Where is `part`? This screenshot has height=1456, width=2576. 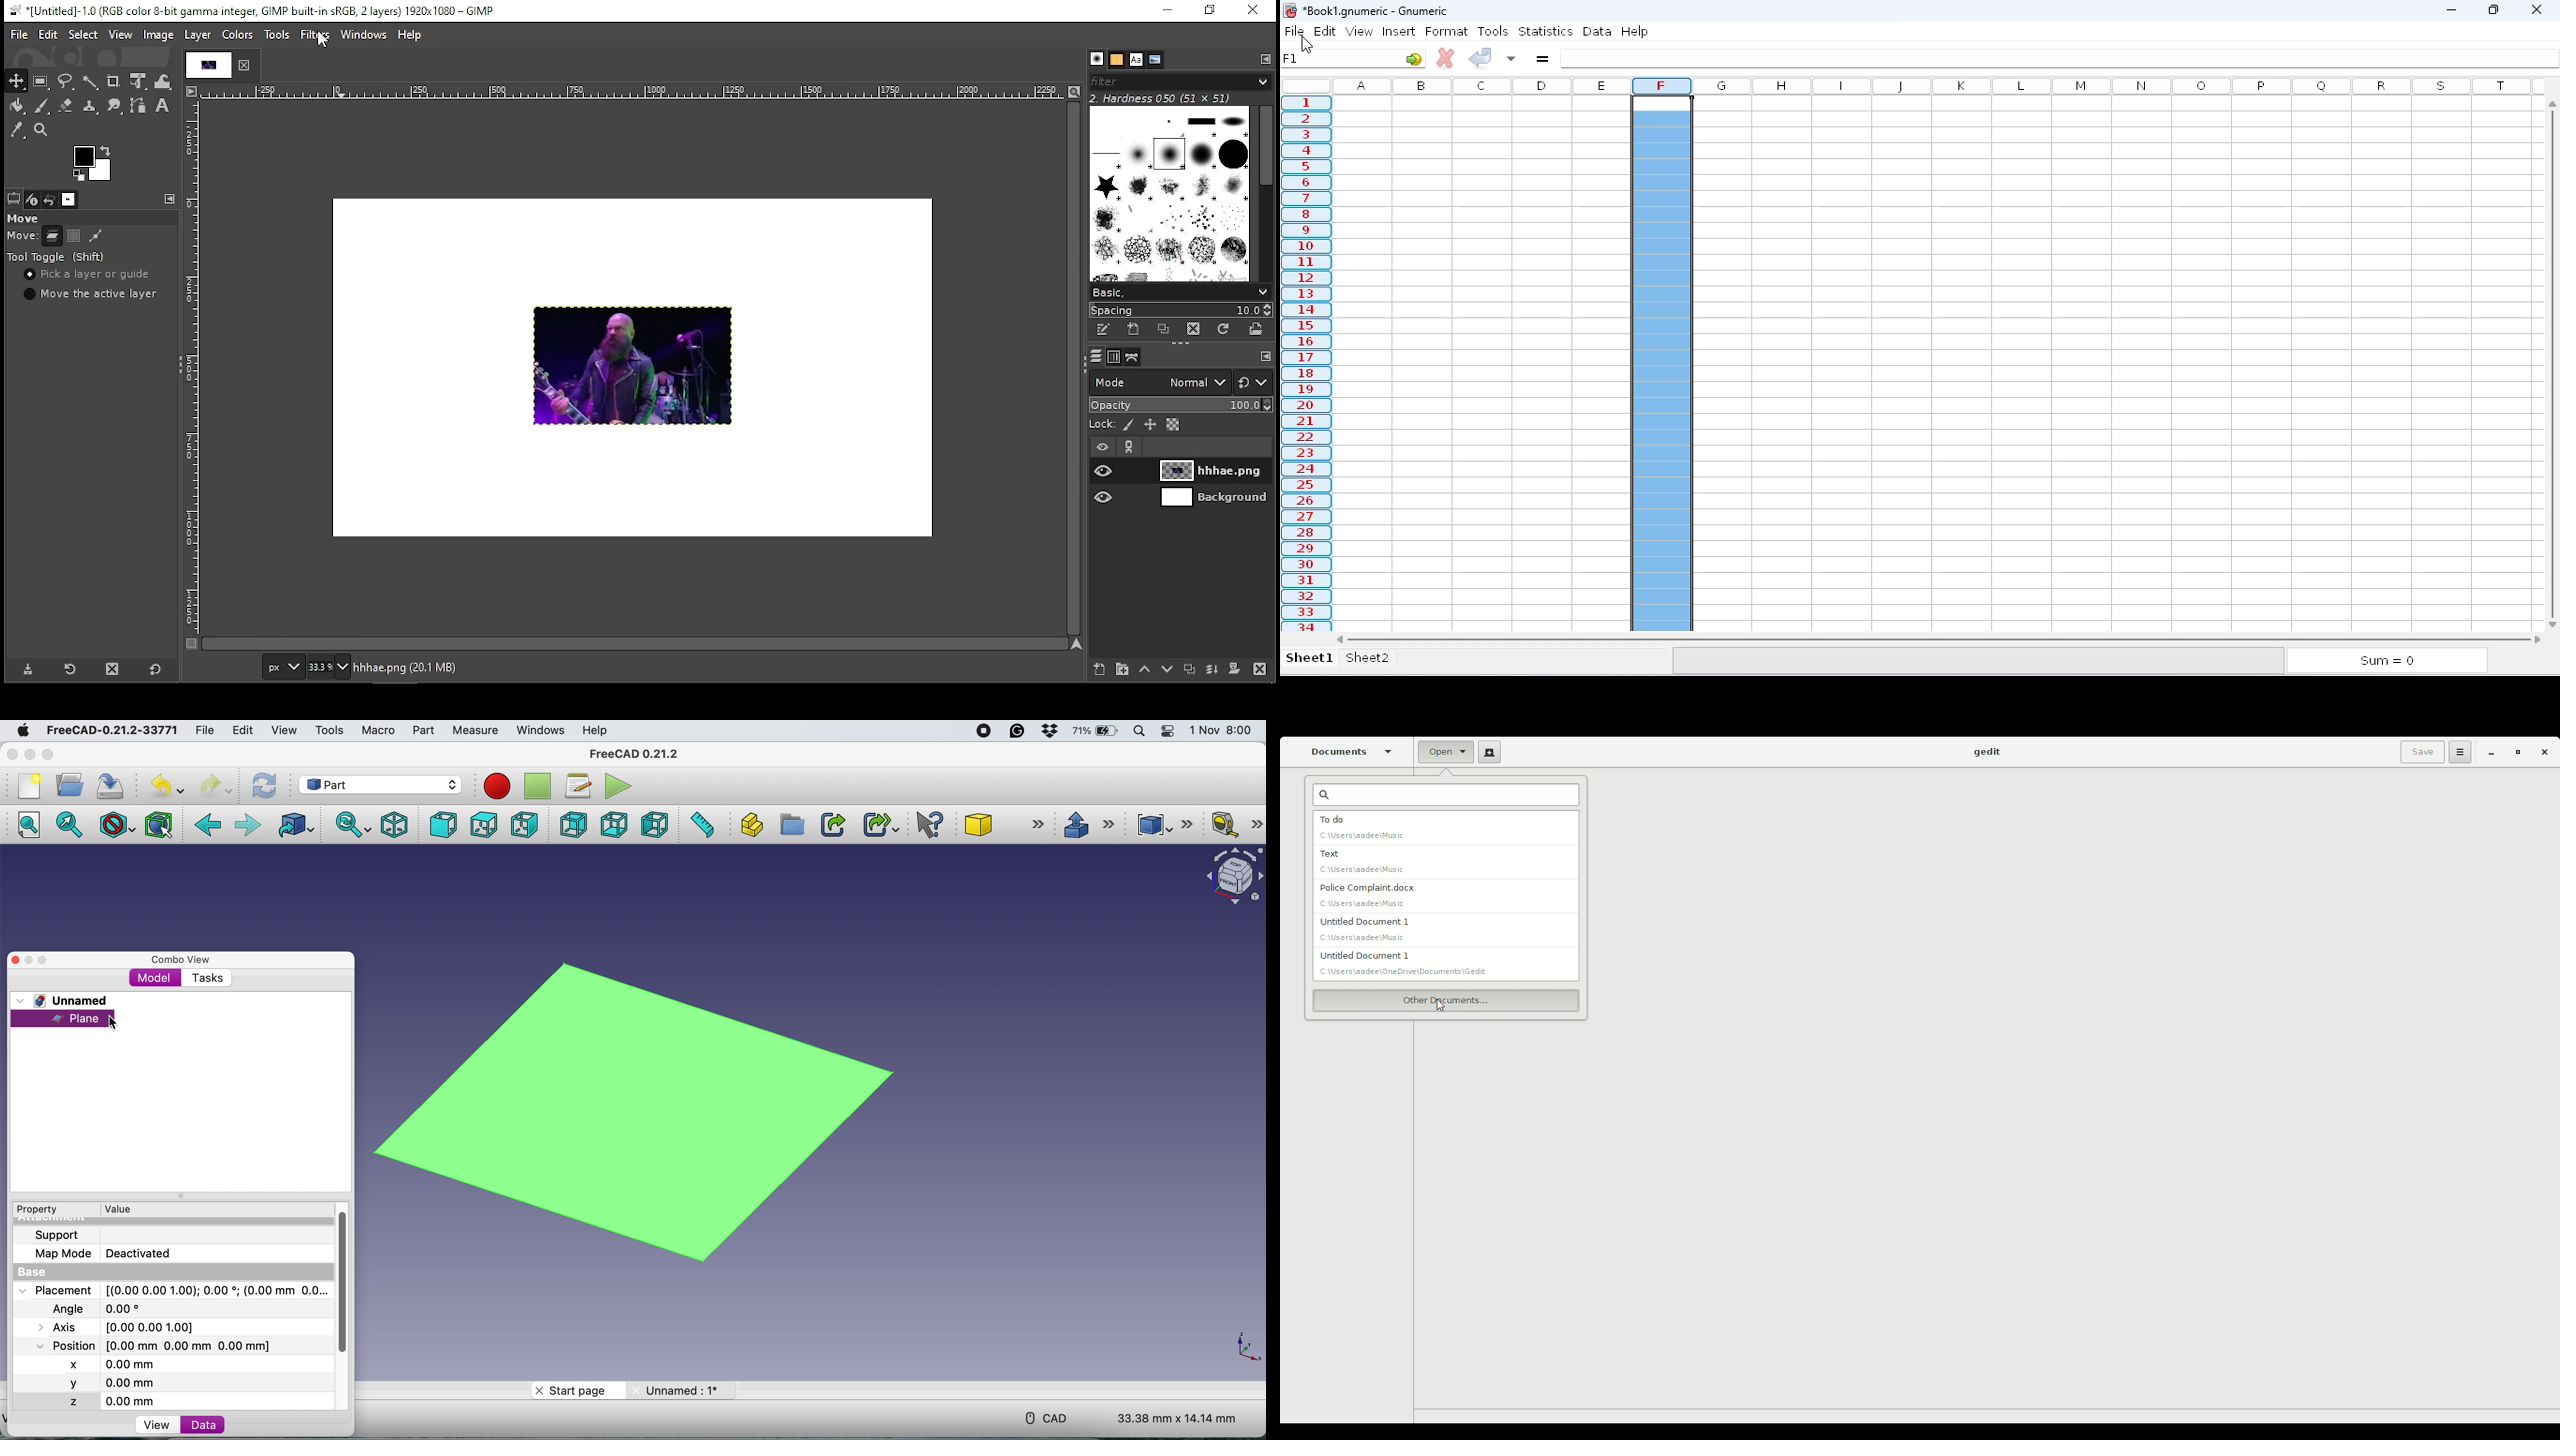
part is located at coordinates (424, 729).